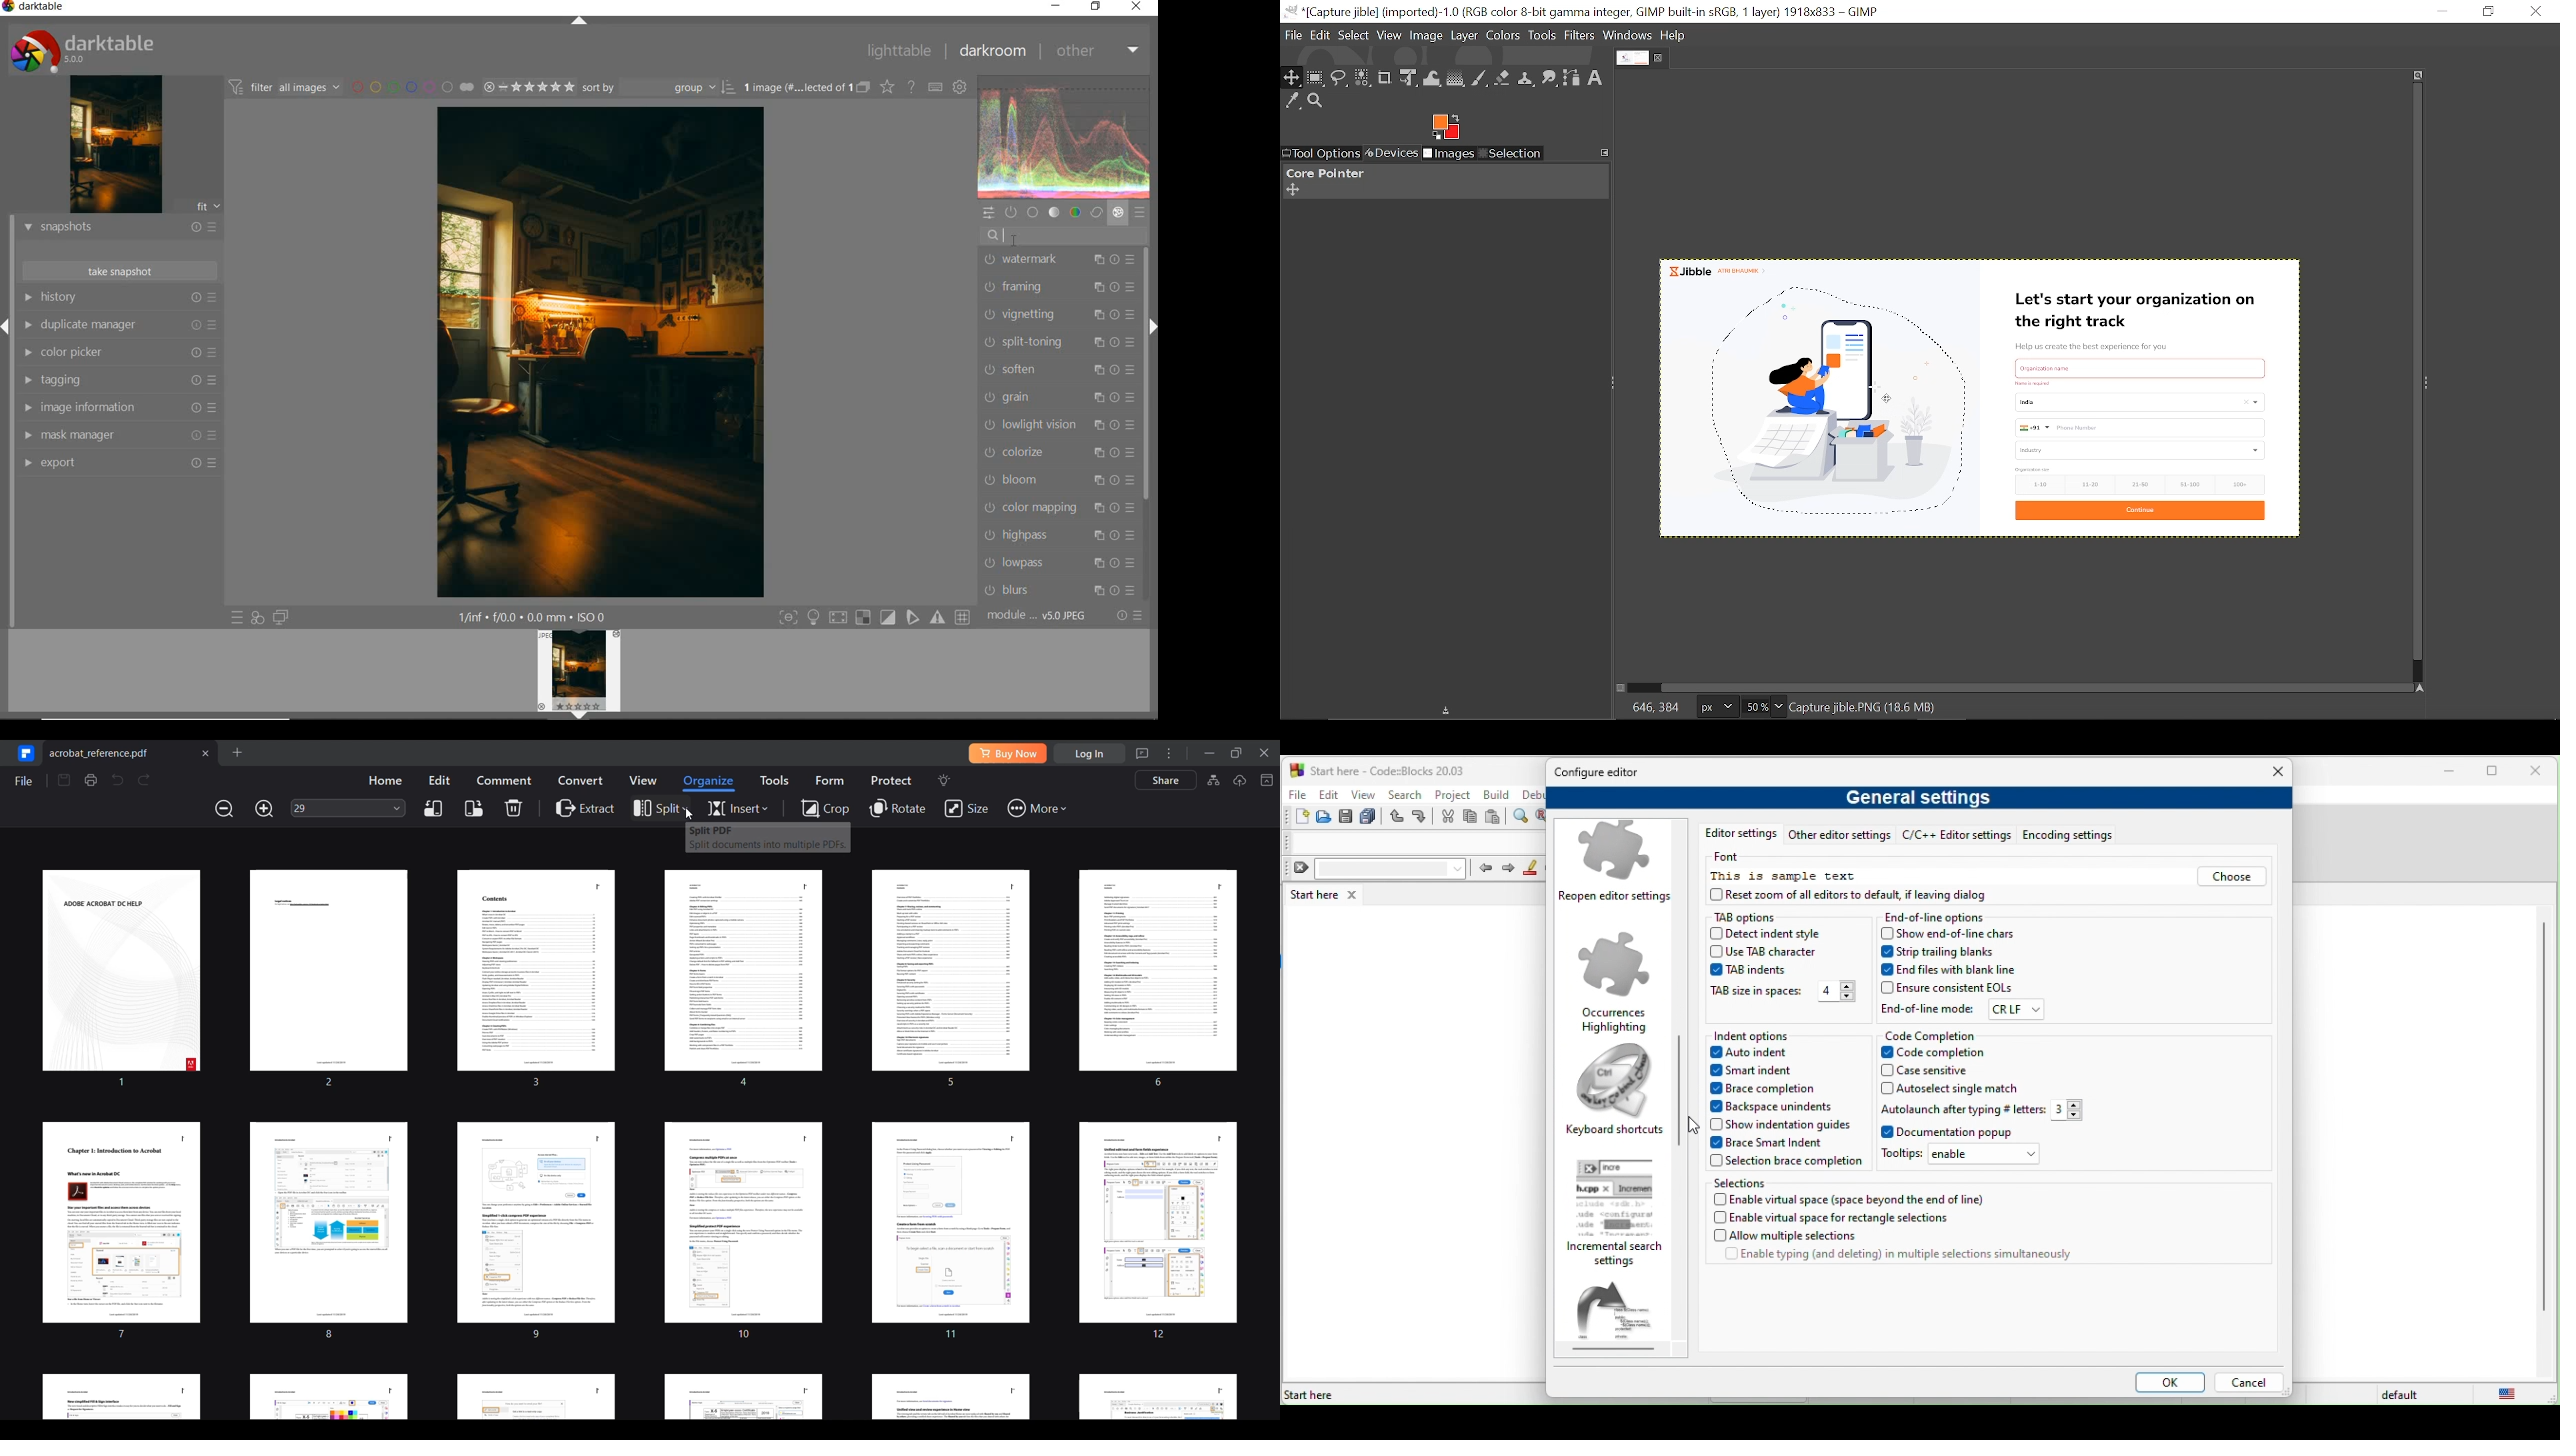  What do you see at coordinates (1453, 793) in the screenshot?
I see `project` at bounding box center [1453, 793].